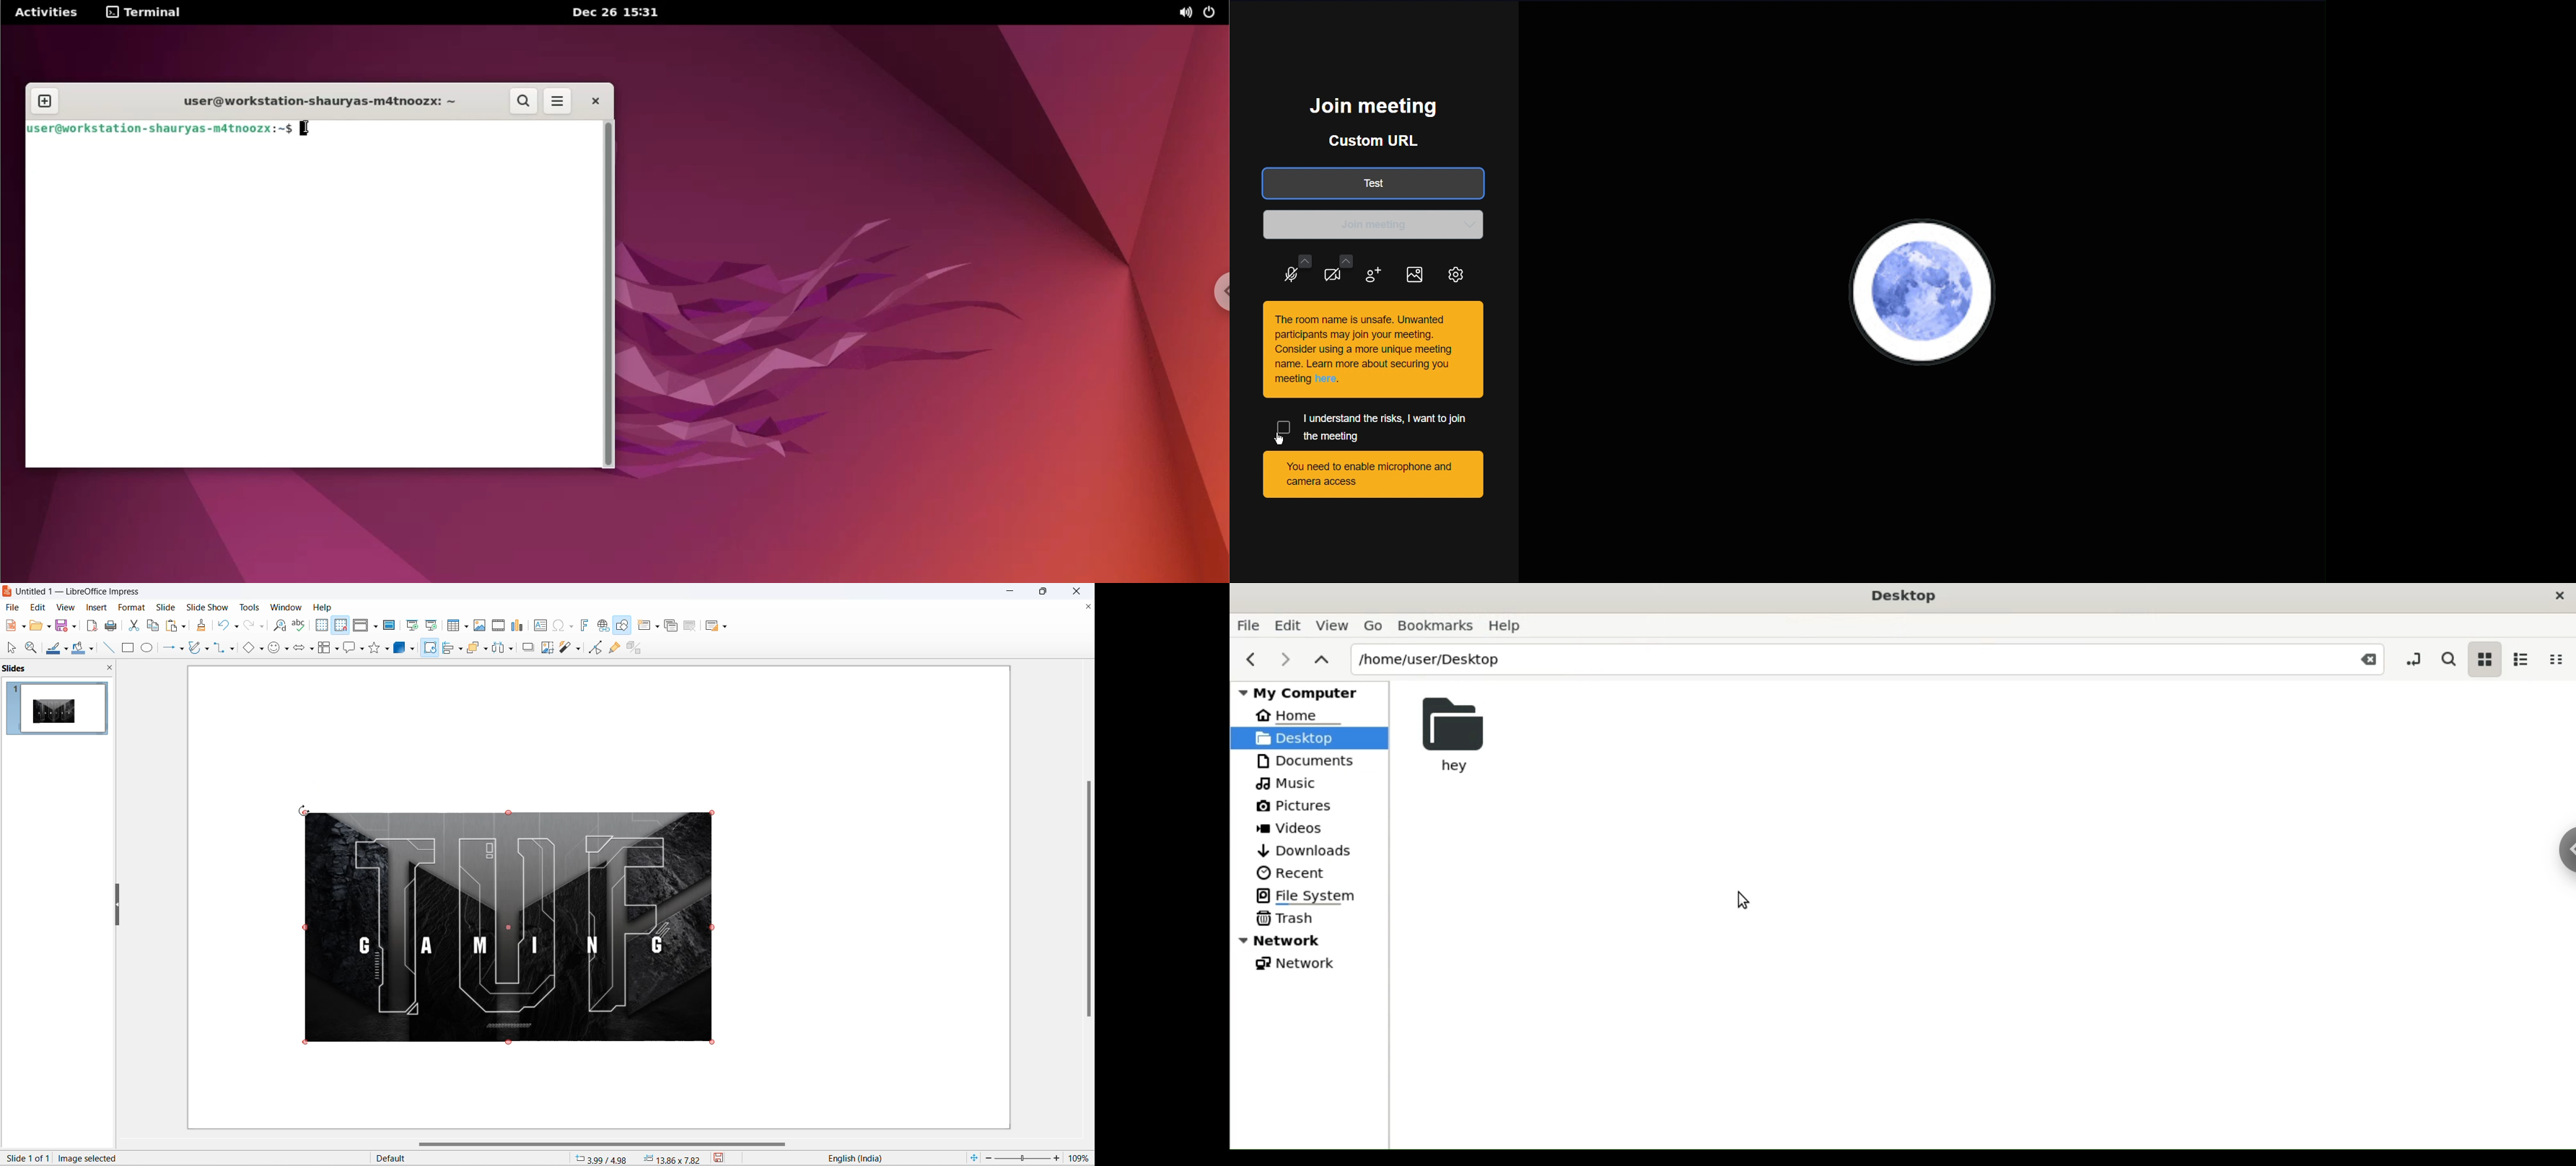  What do you see at coordinates (1022, 1159) in the screenshot?
I see `zoom slider` at bounding box center [1022, 1159].